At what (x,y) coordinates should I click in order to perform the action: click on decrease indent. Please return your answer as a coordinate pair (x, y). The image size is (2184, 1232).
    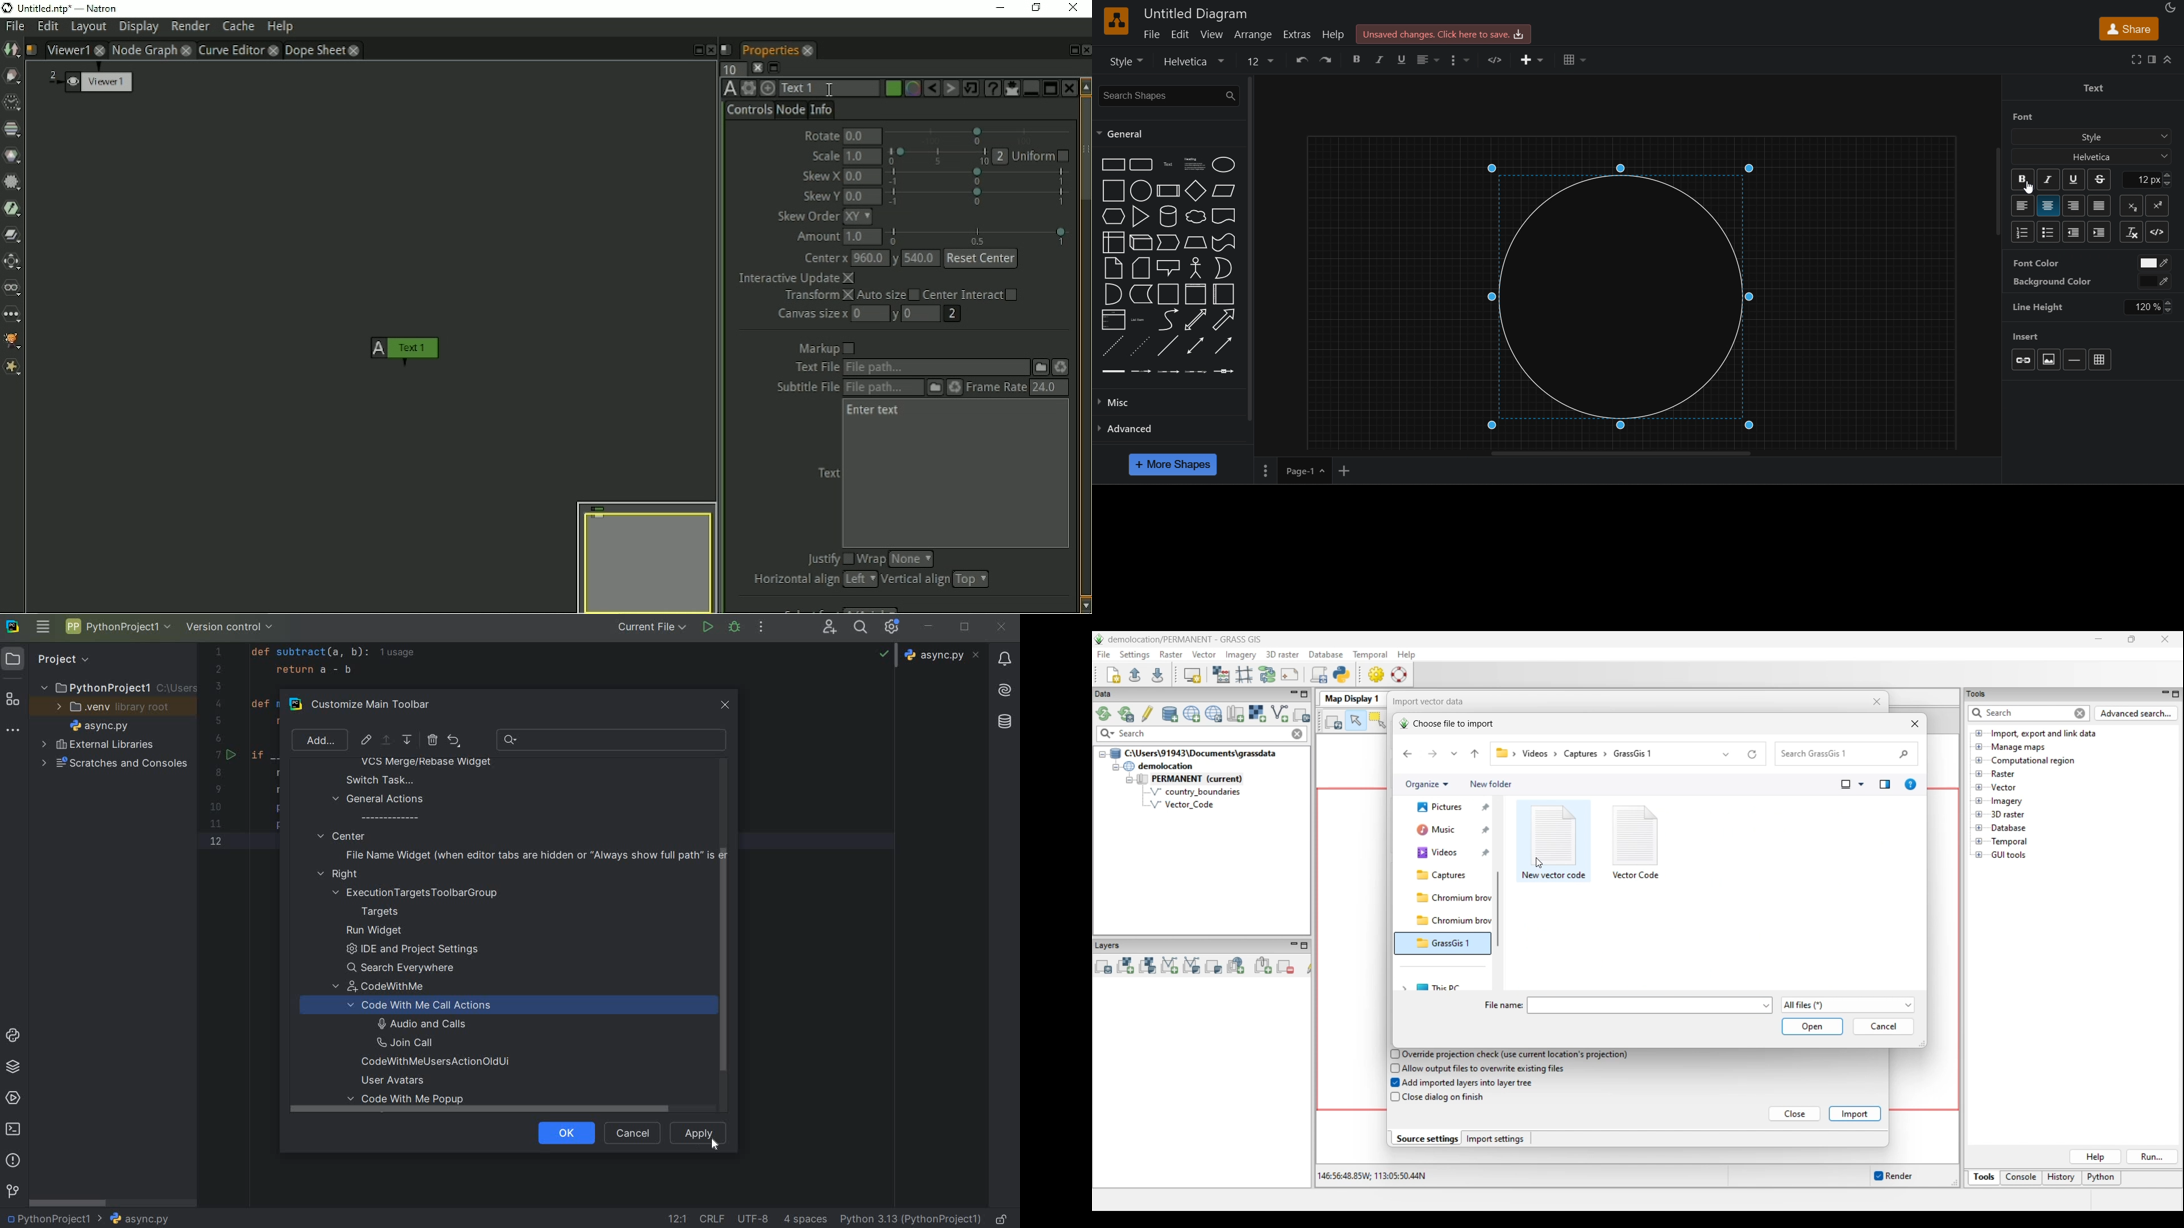
    Looking at the image, I should click on (2072, 233).